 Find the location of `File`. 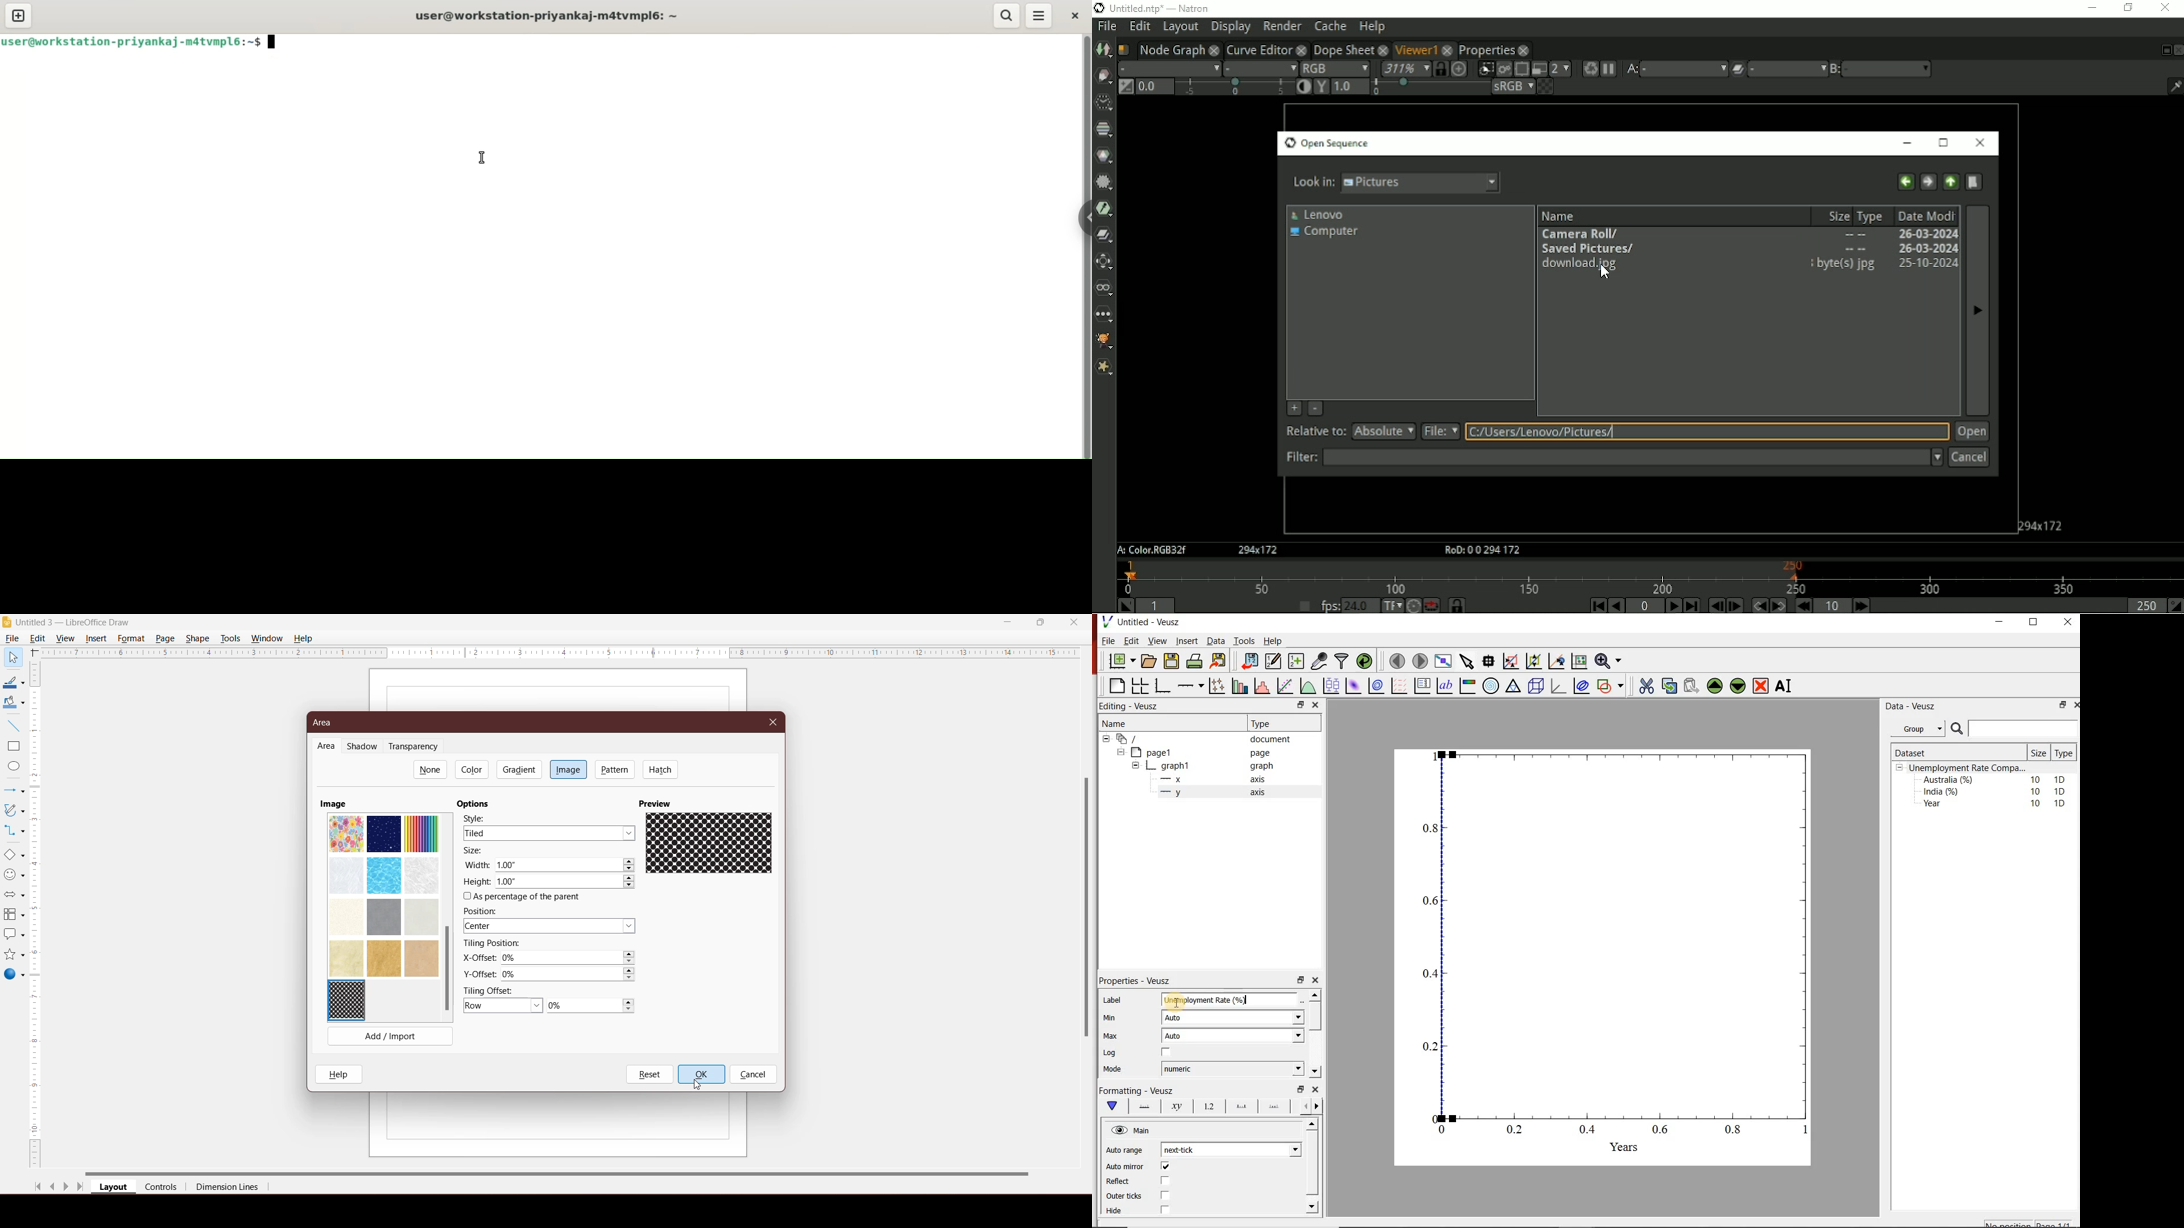

File is located at coordinates (11, 638).